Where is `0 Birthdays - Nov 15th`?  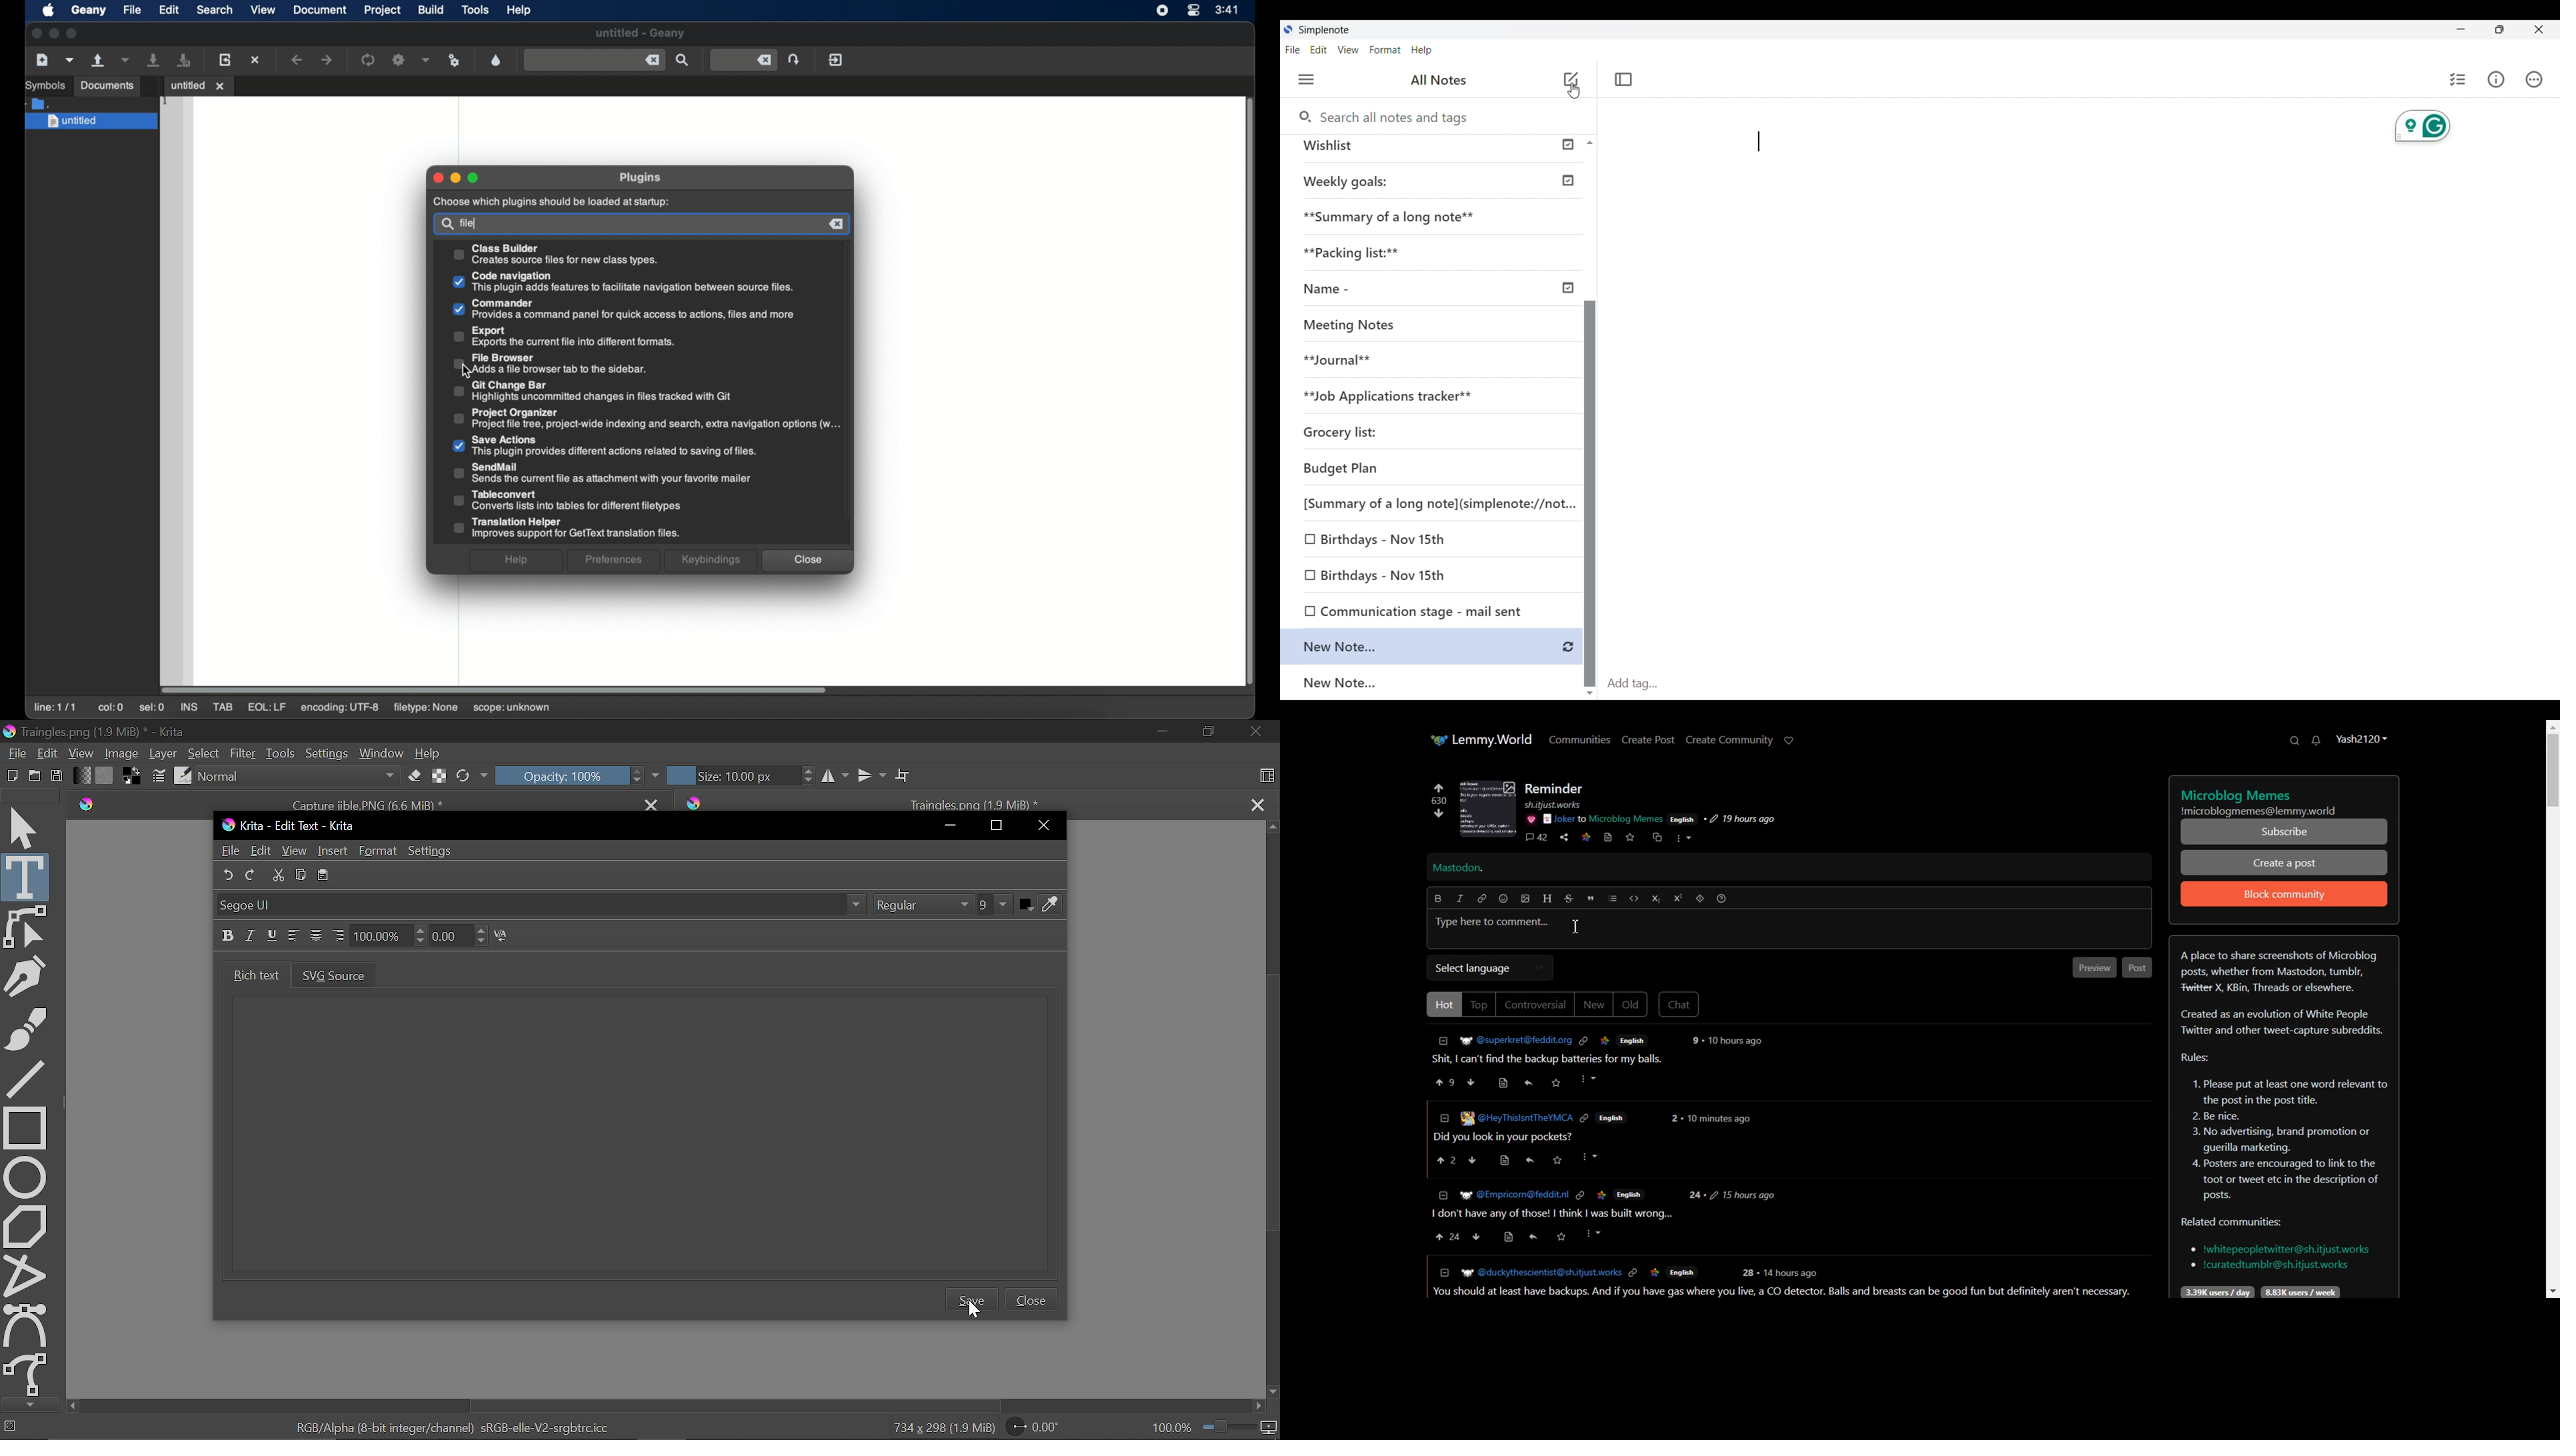
0 Birthdays - Nov 15th is located at coordinates (1373, 577).